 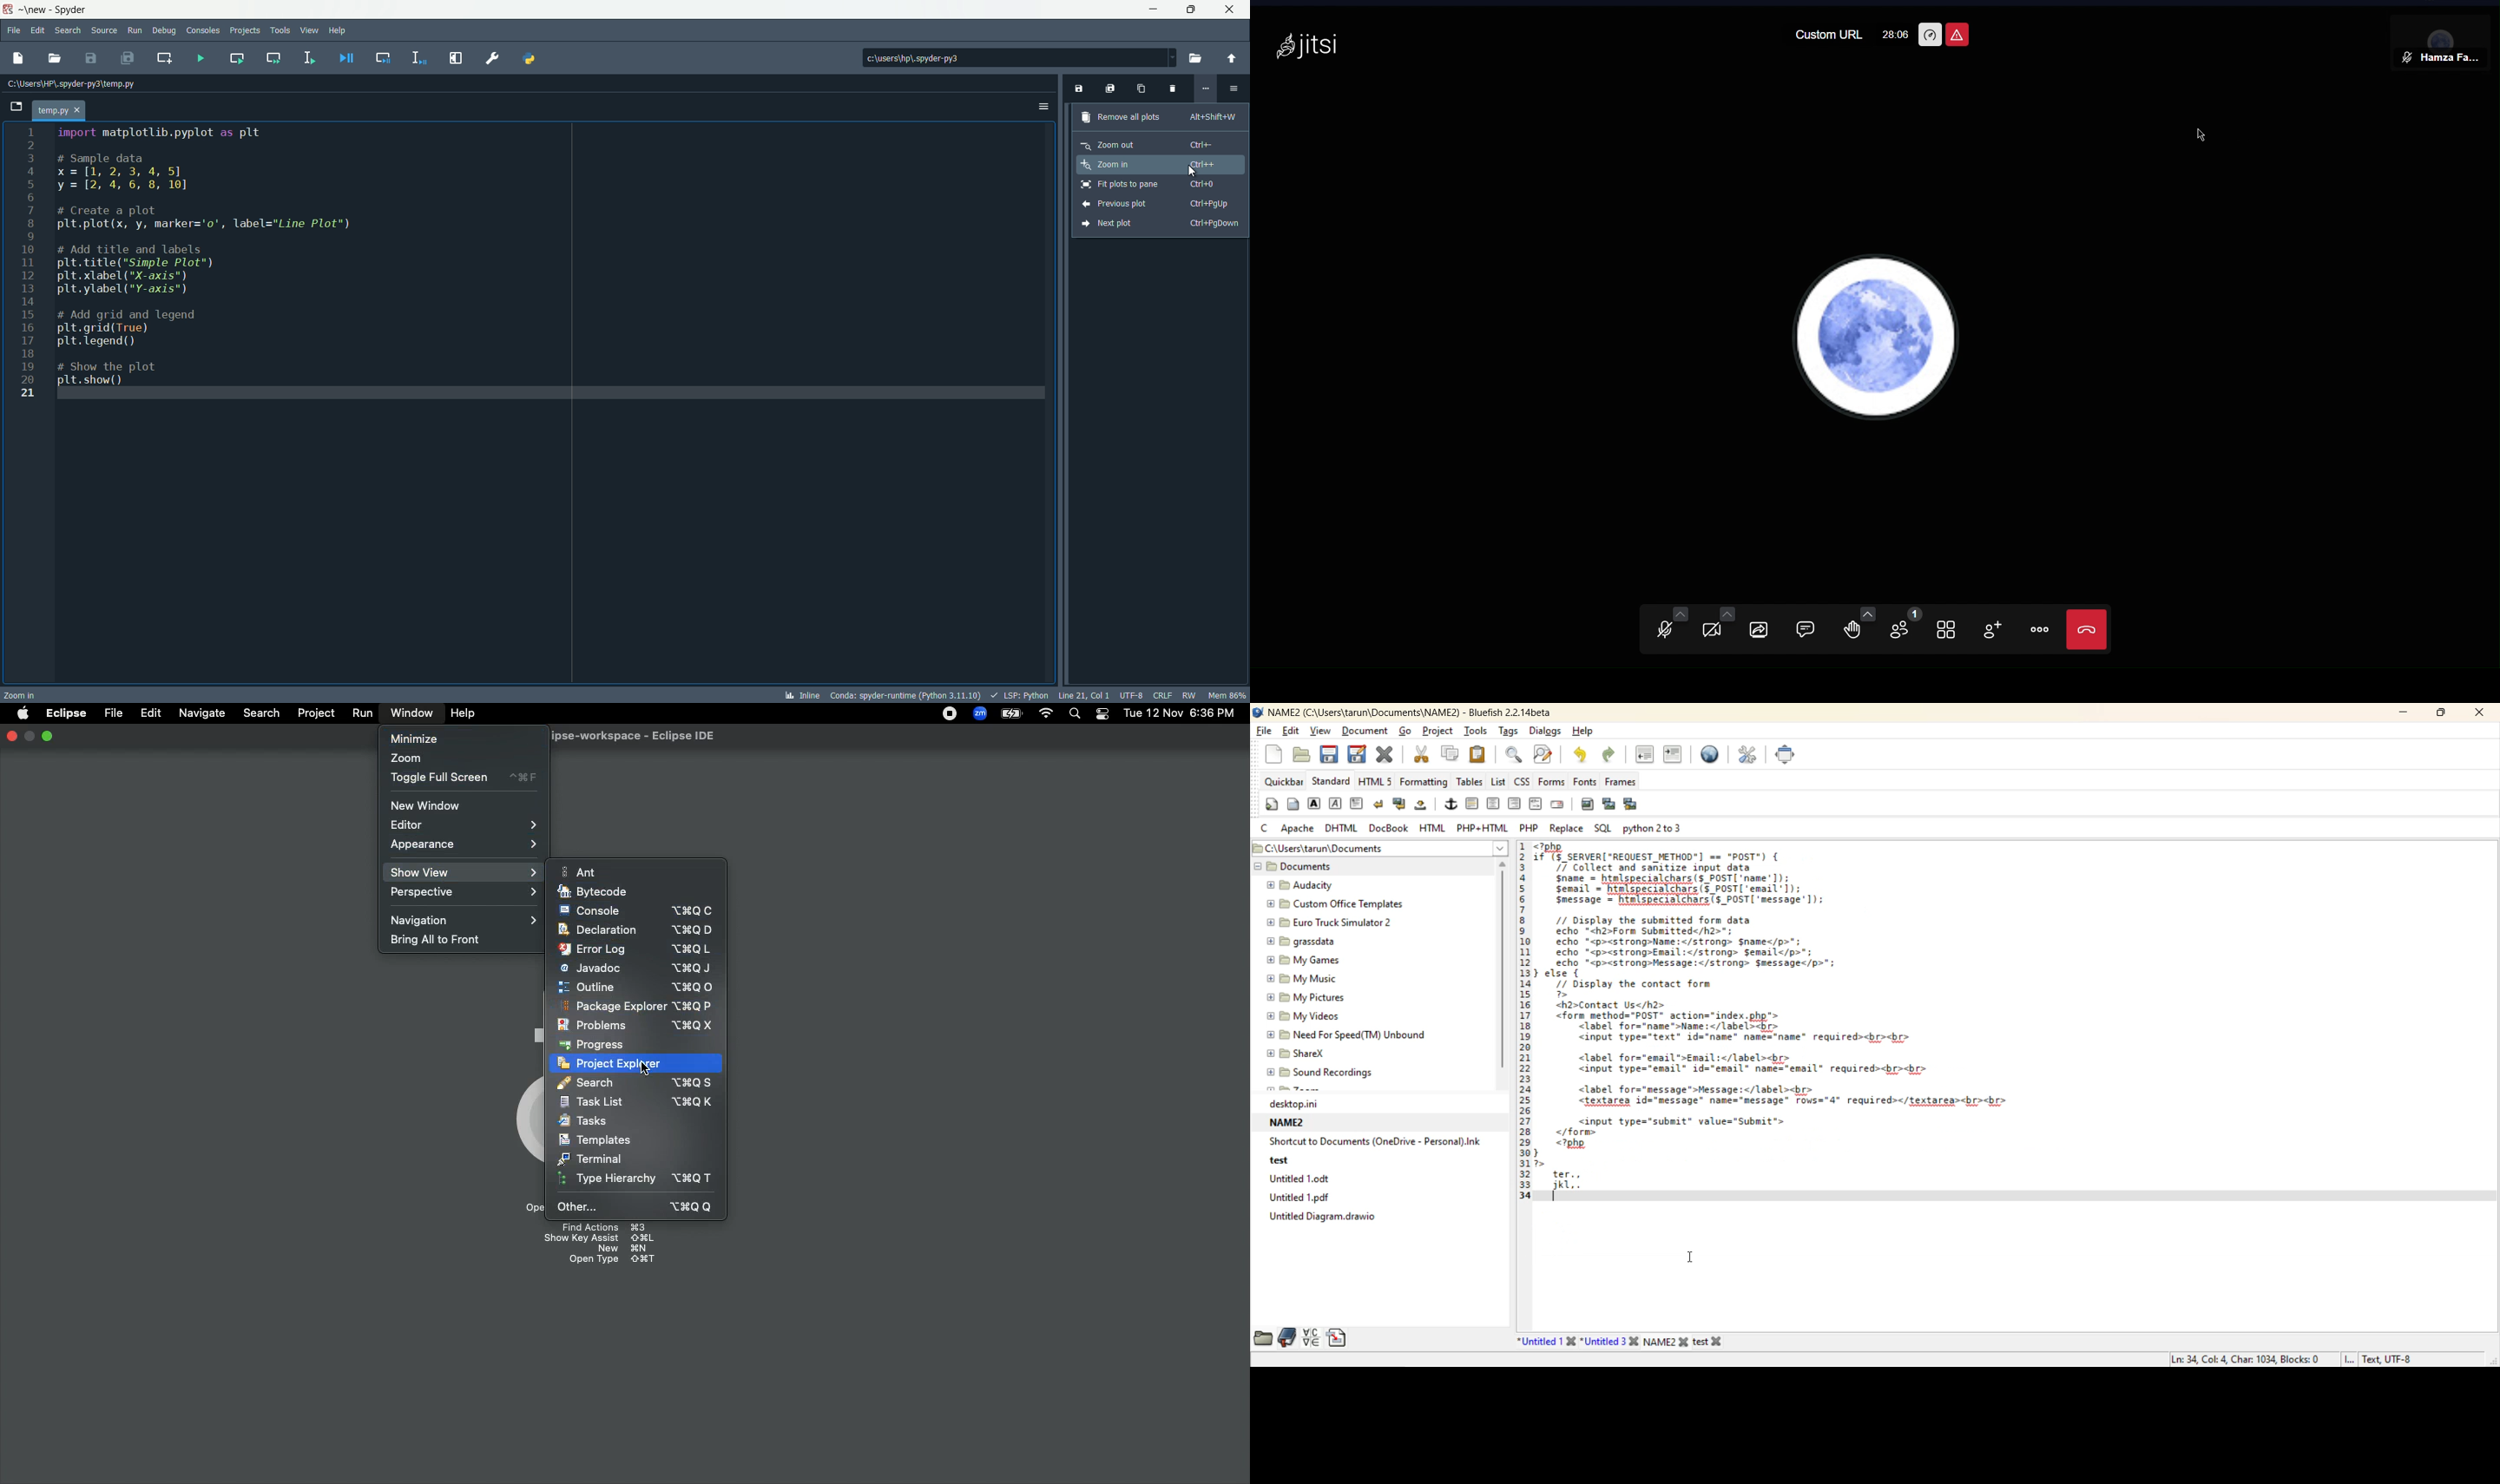 I want to click on search menu, so click(x=68, y=30).